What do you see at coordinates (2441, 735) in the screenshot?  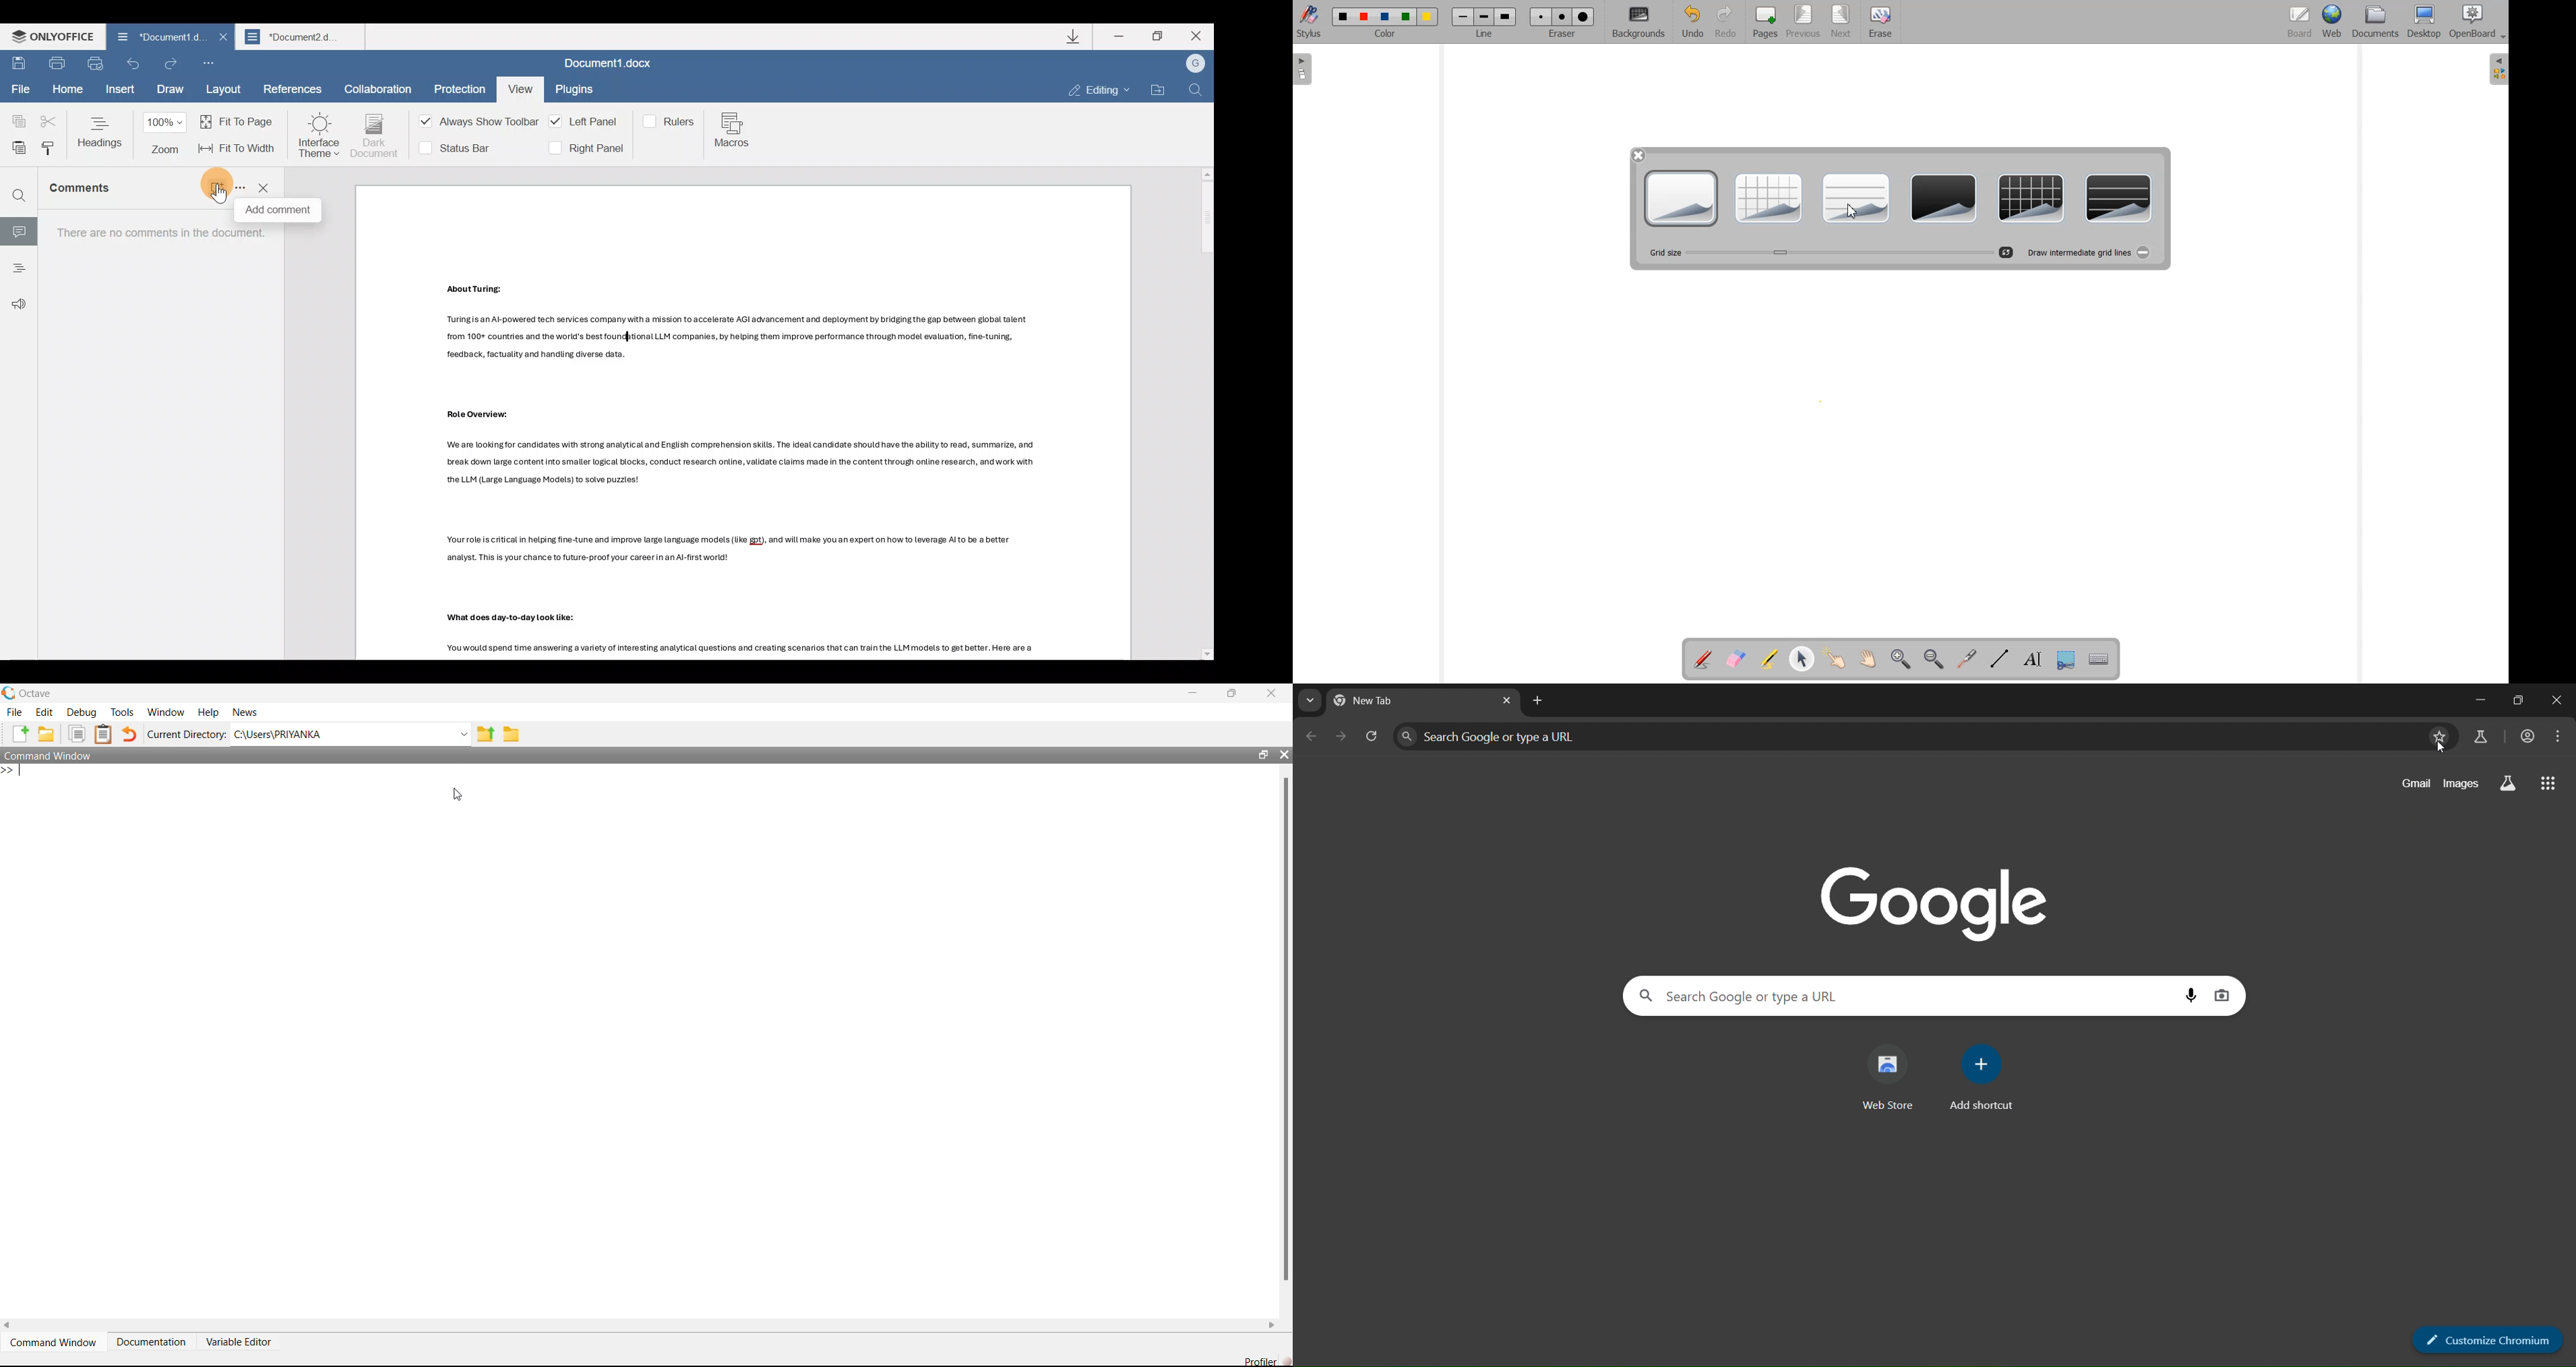 I see `bookmark page` at bounding box center [2441, 735].